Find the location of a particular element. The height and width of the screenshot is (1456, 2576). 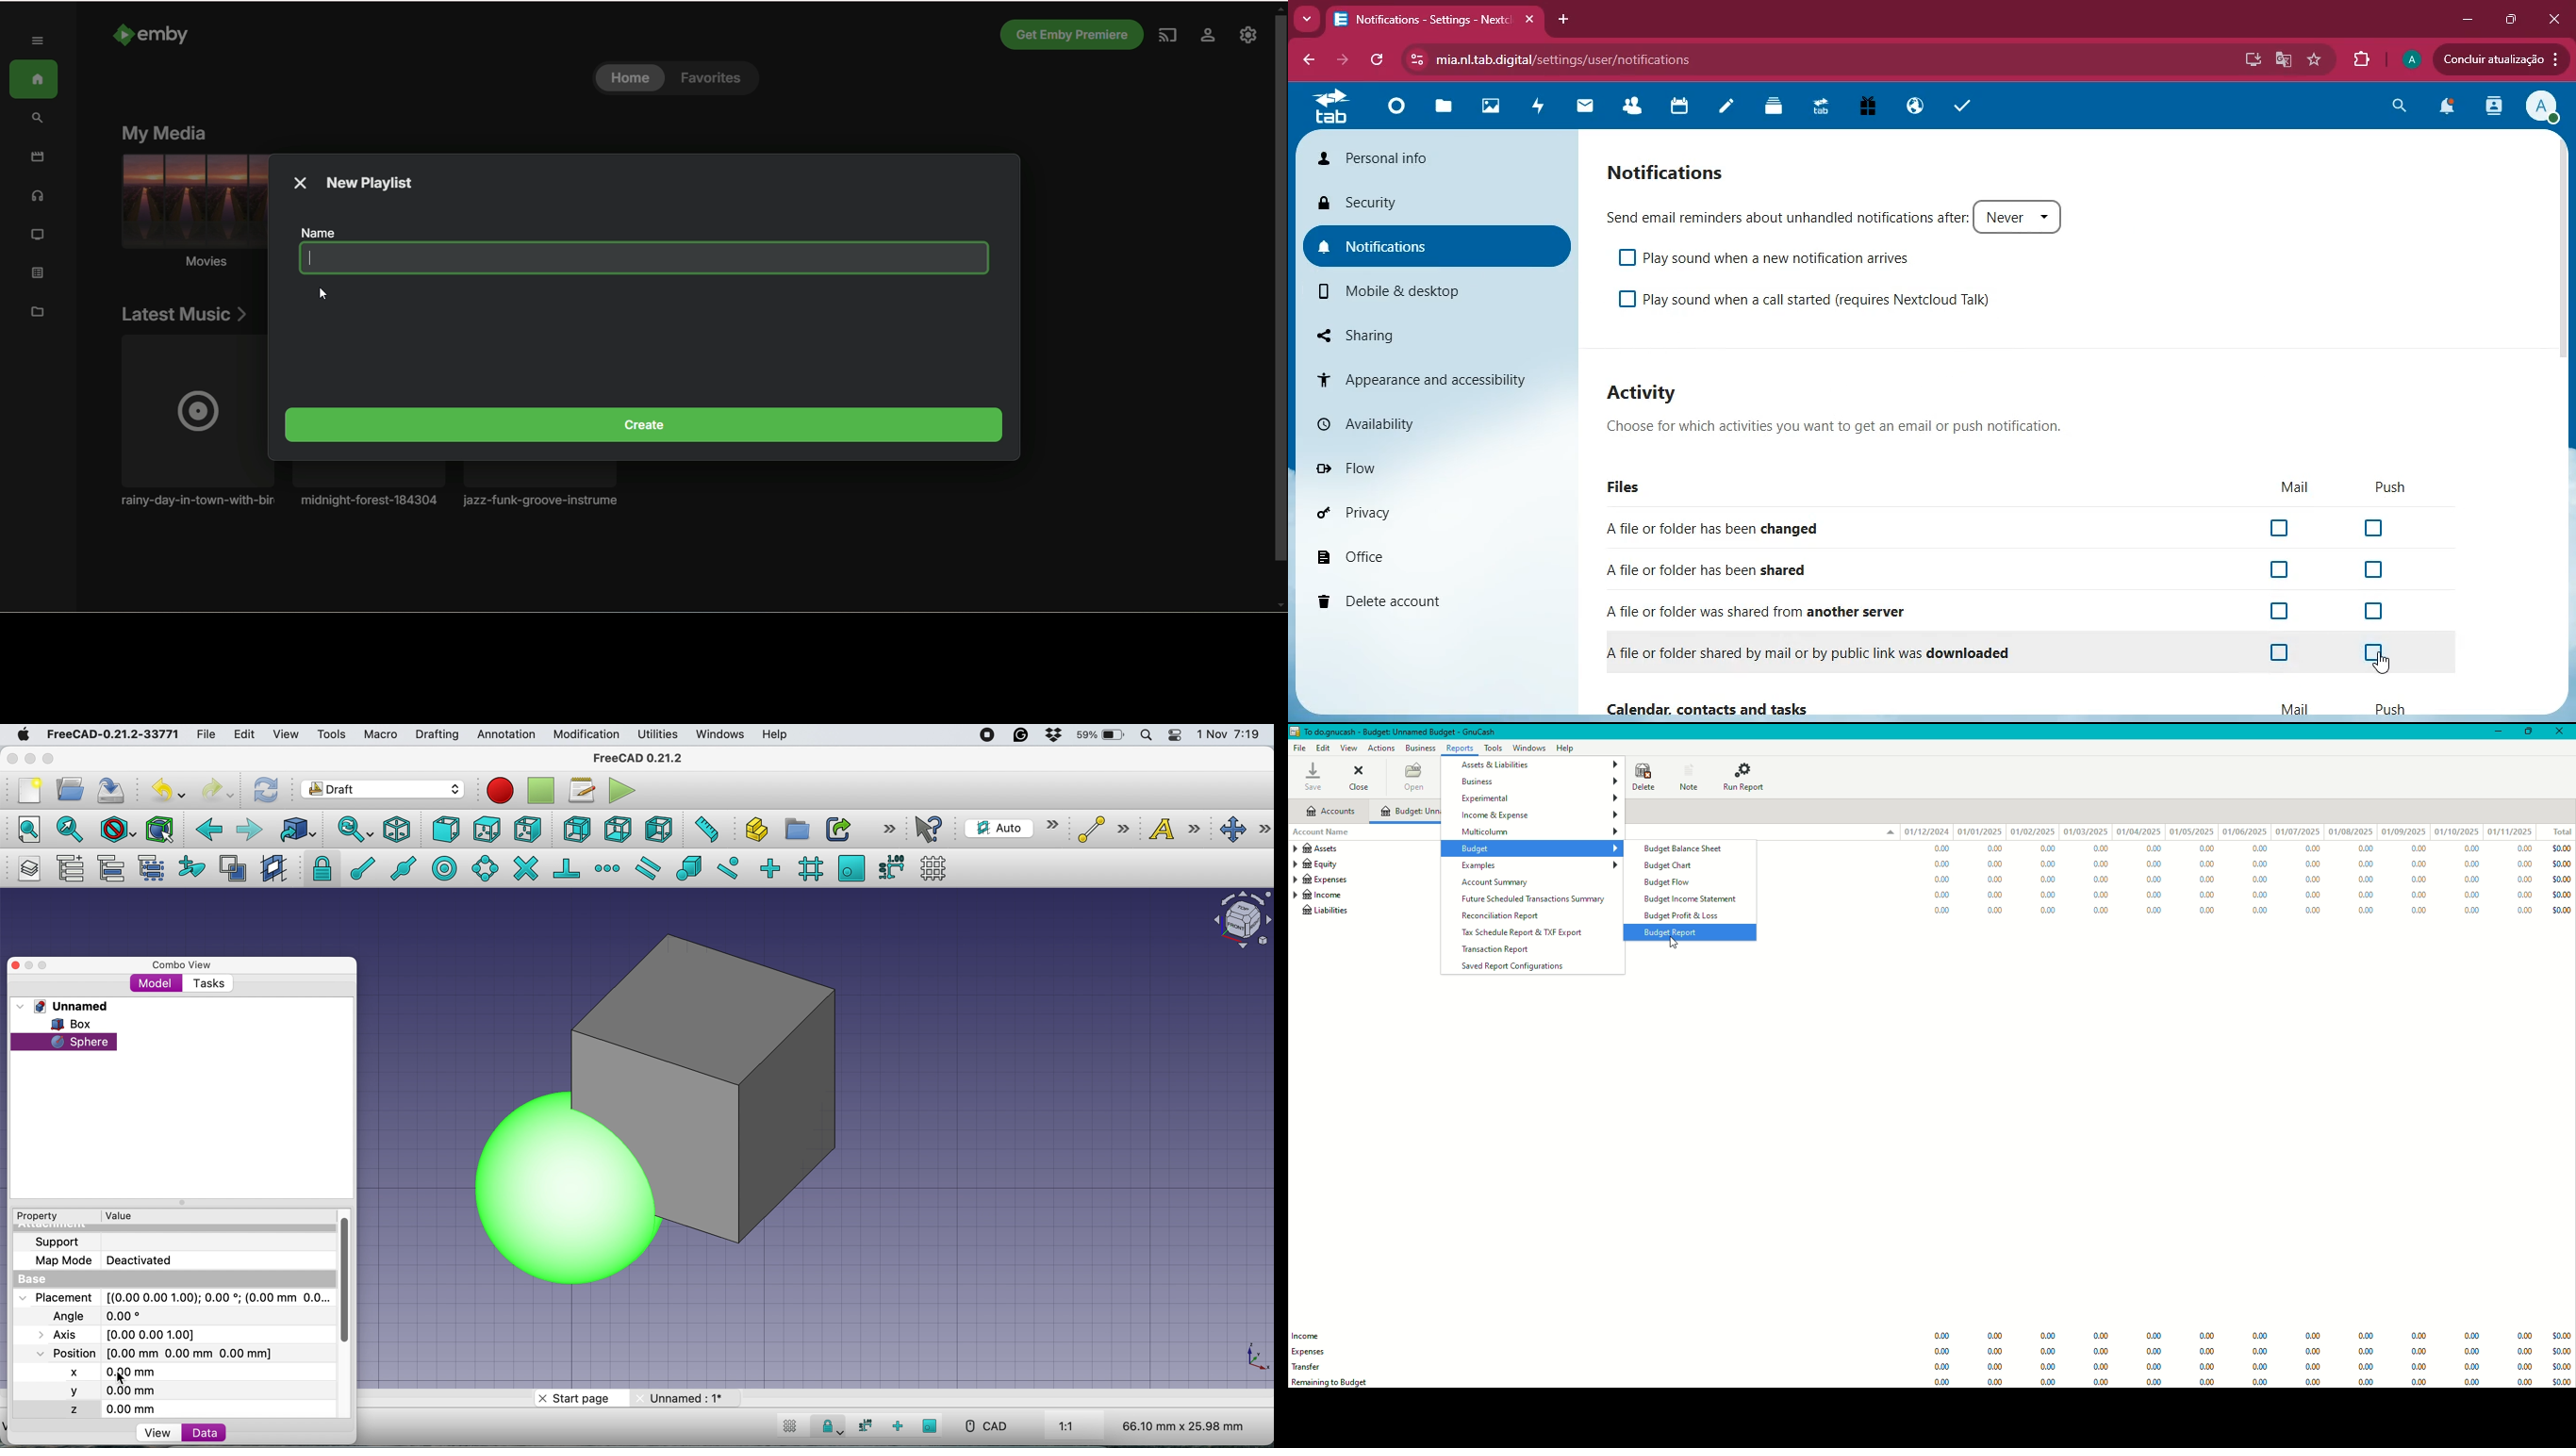

spotlight search is located at coordinates (1144, 736).